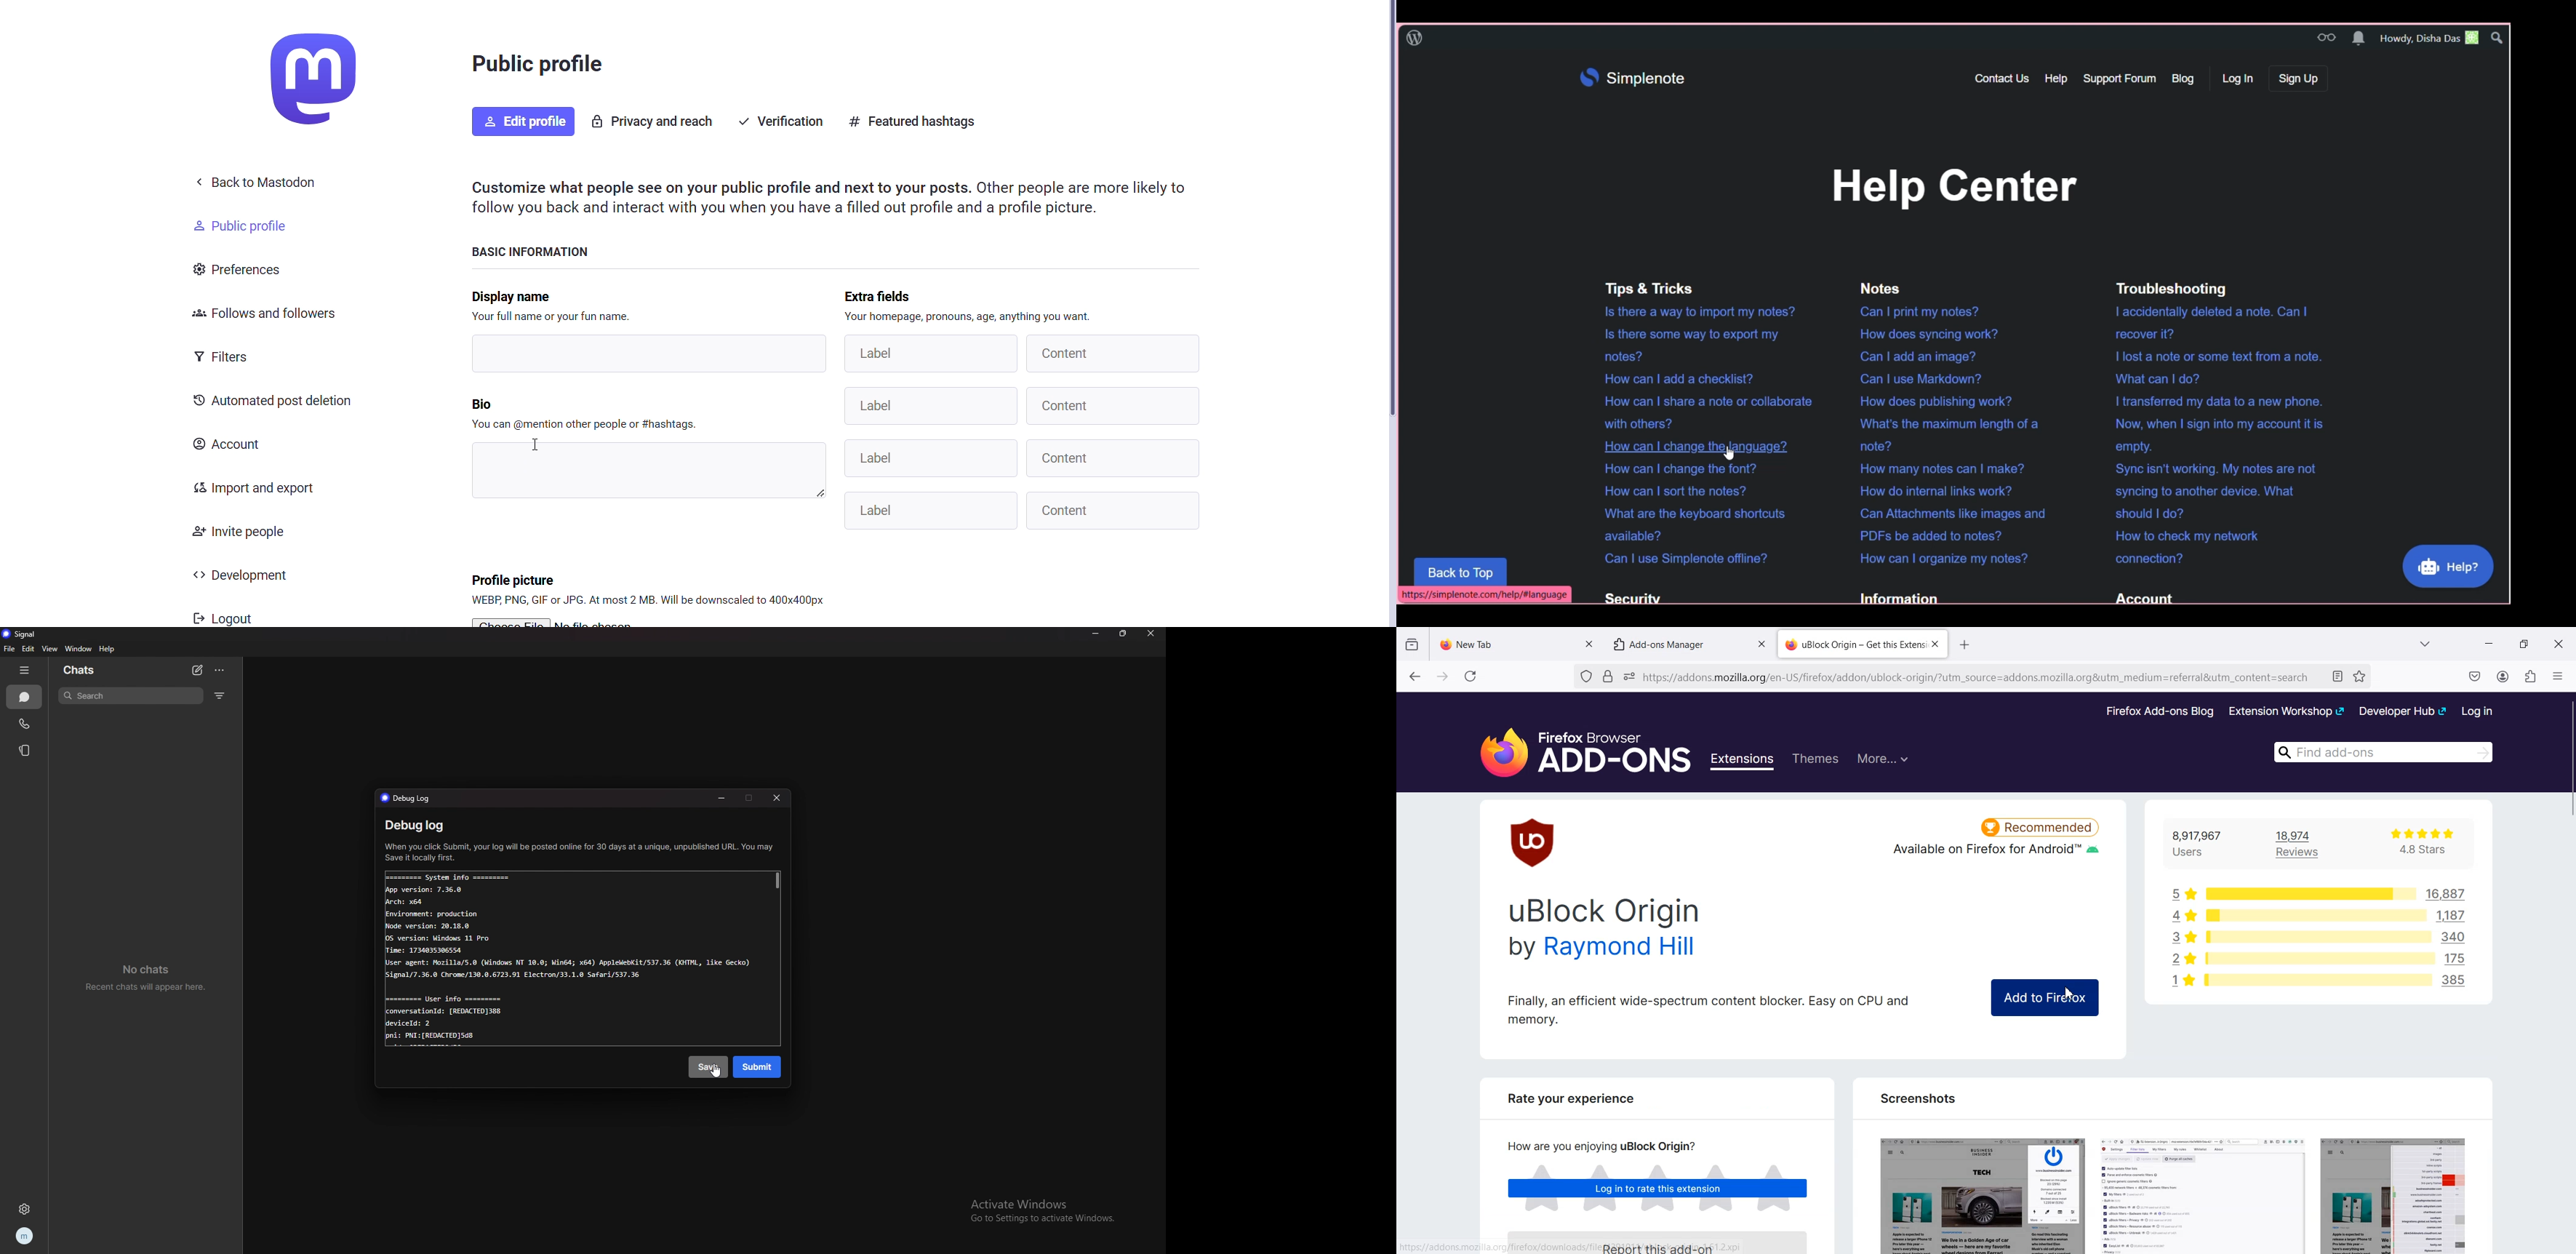 This screenshot has width=2576, height=1260. I want to click on rating bar, so click(2307, 893).